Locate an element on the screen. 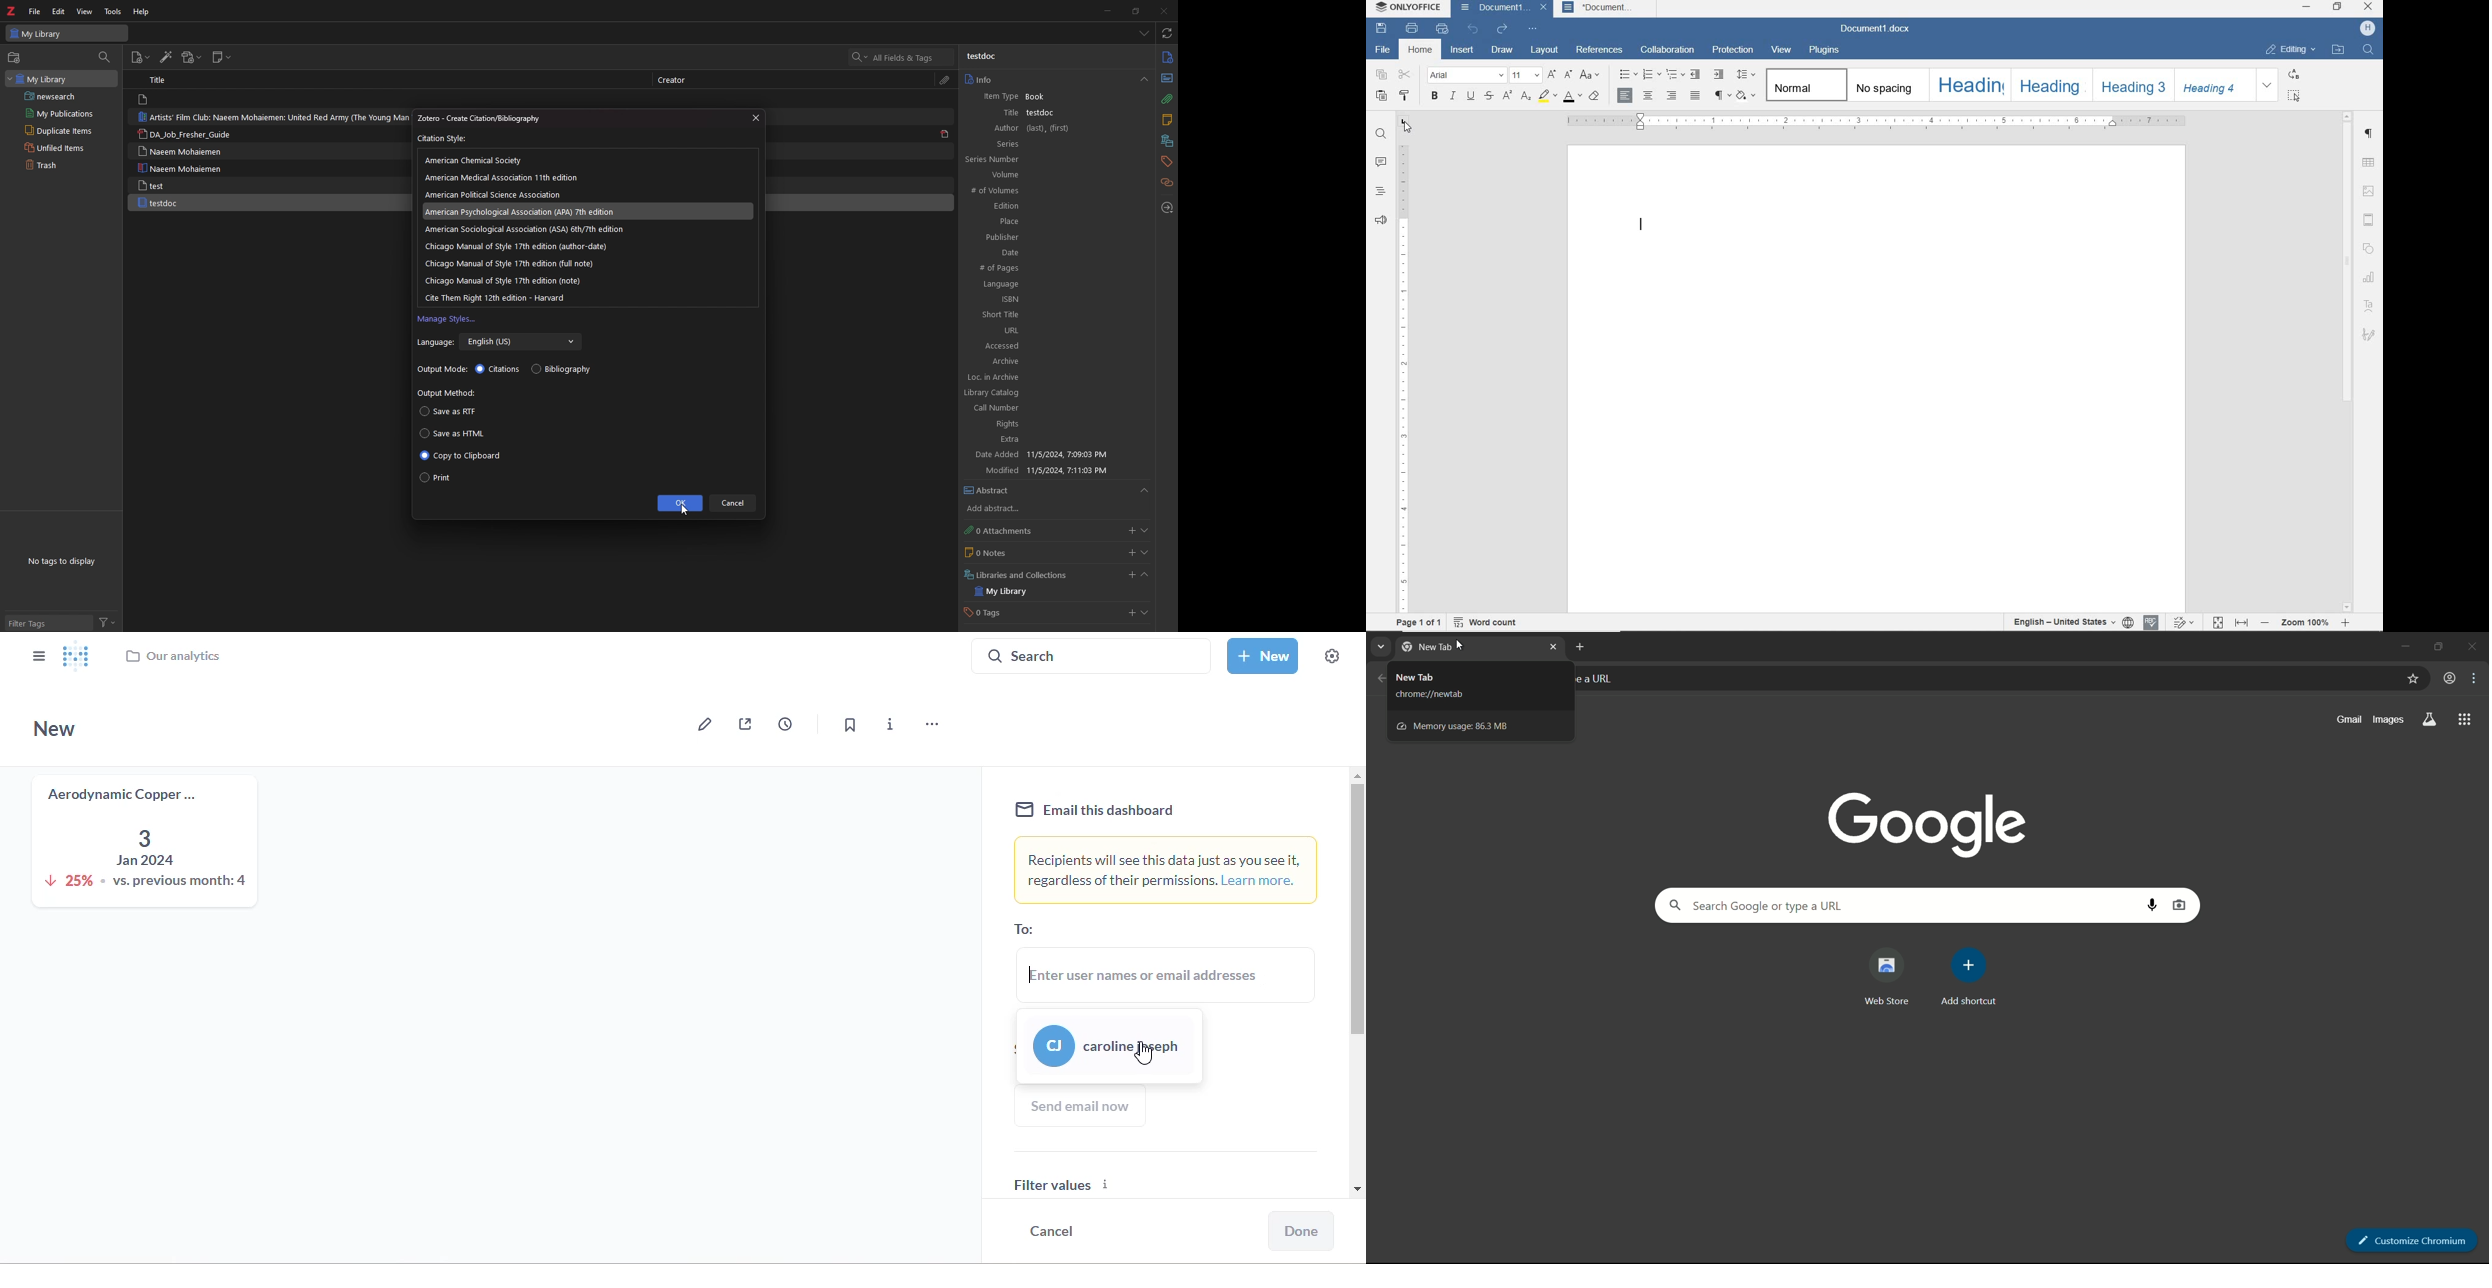 The image size is (2492, 1288). file logo is located at coordinates (145, 100).